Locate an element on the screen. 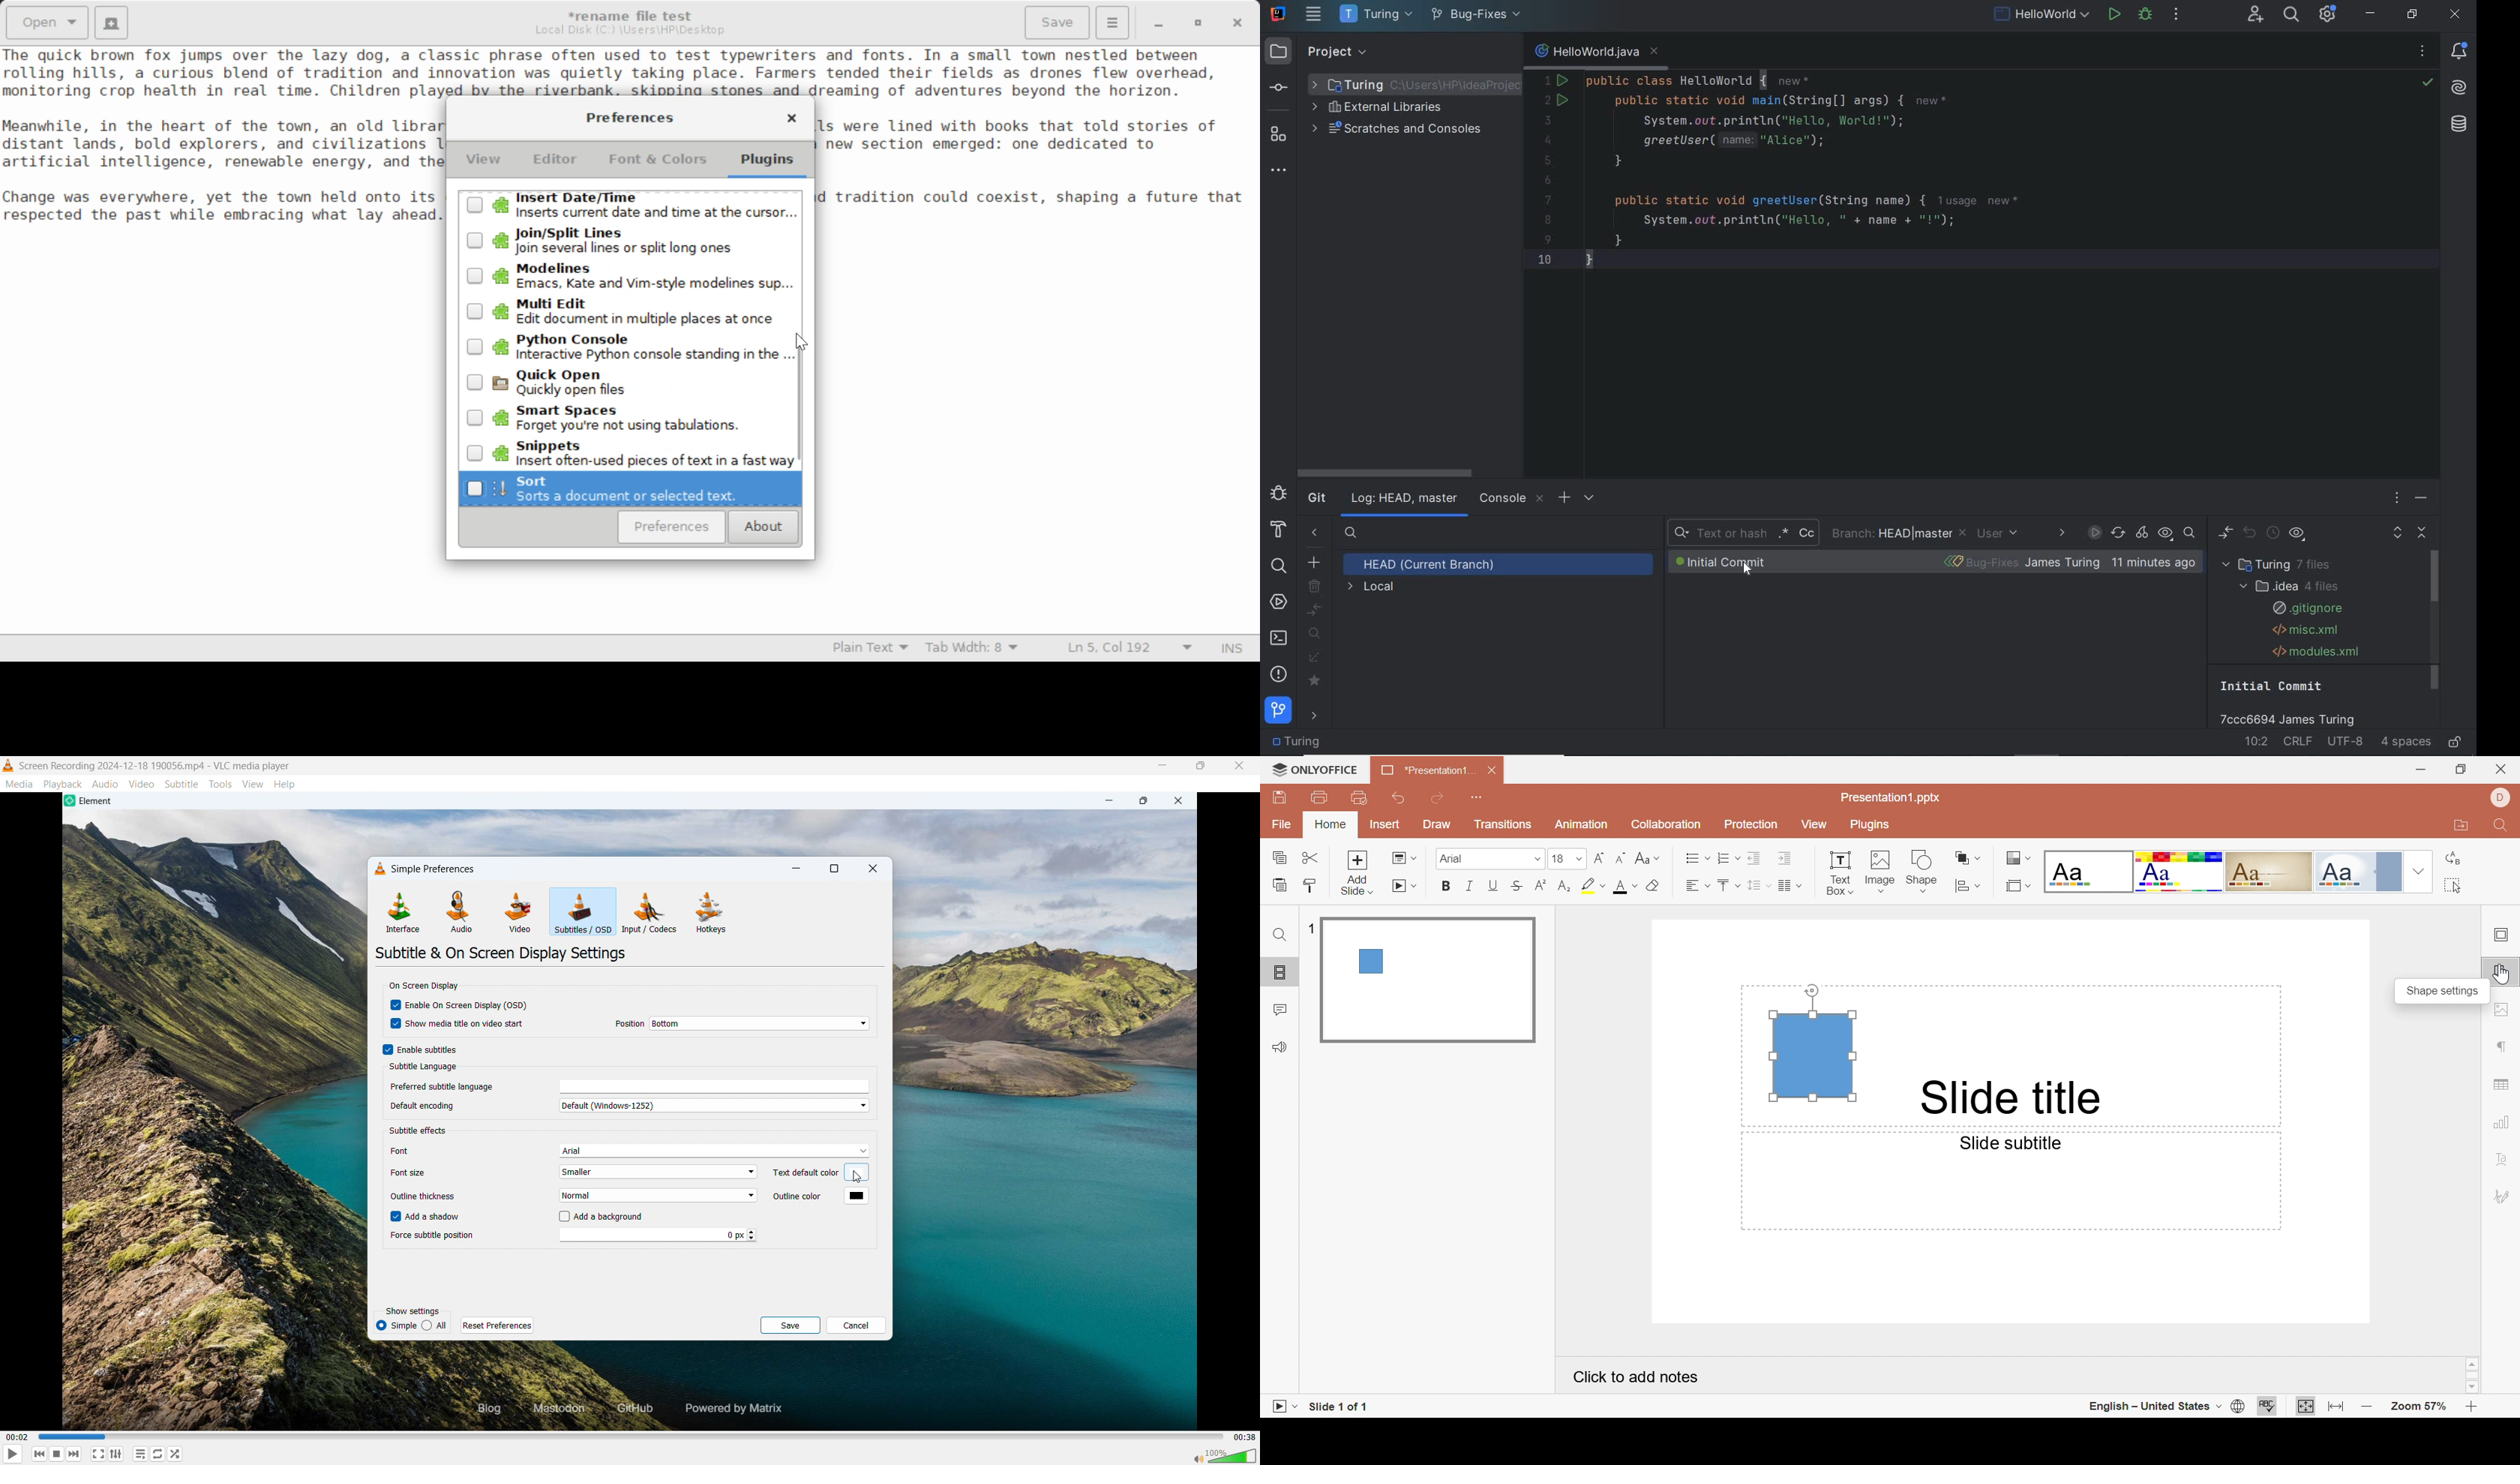  9 is located at coordinates (1547, 240).